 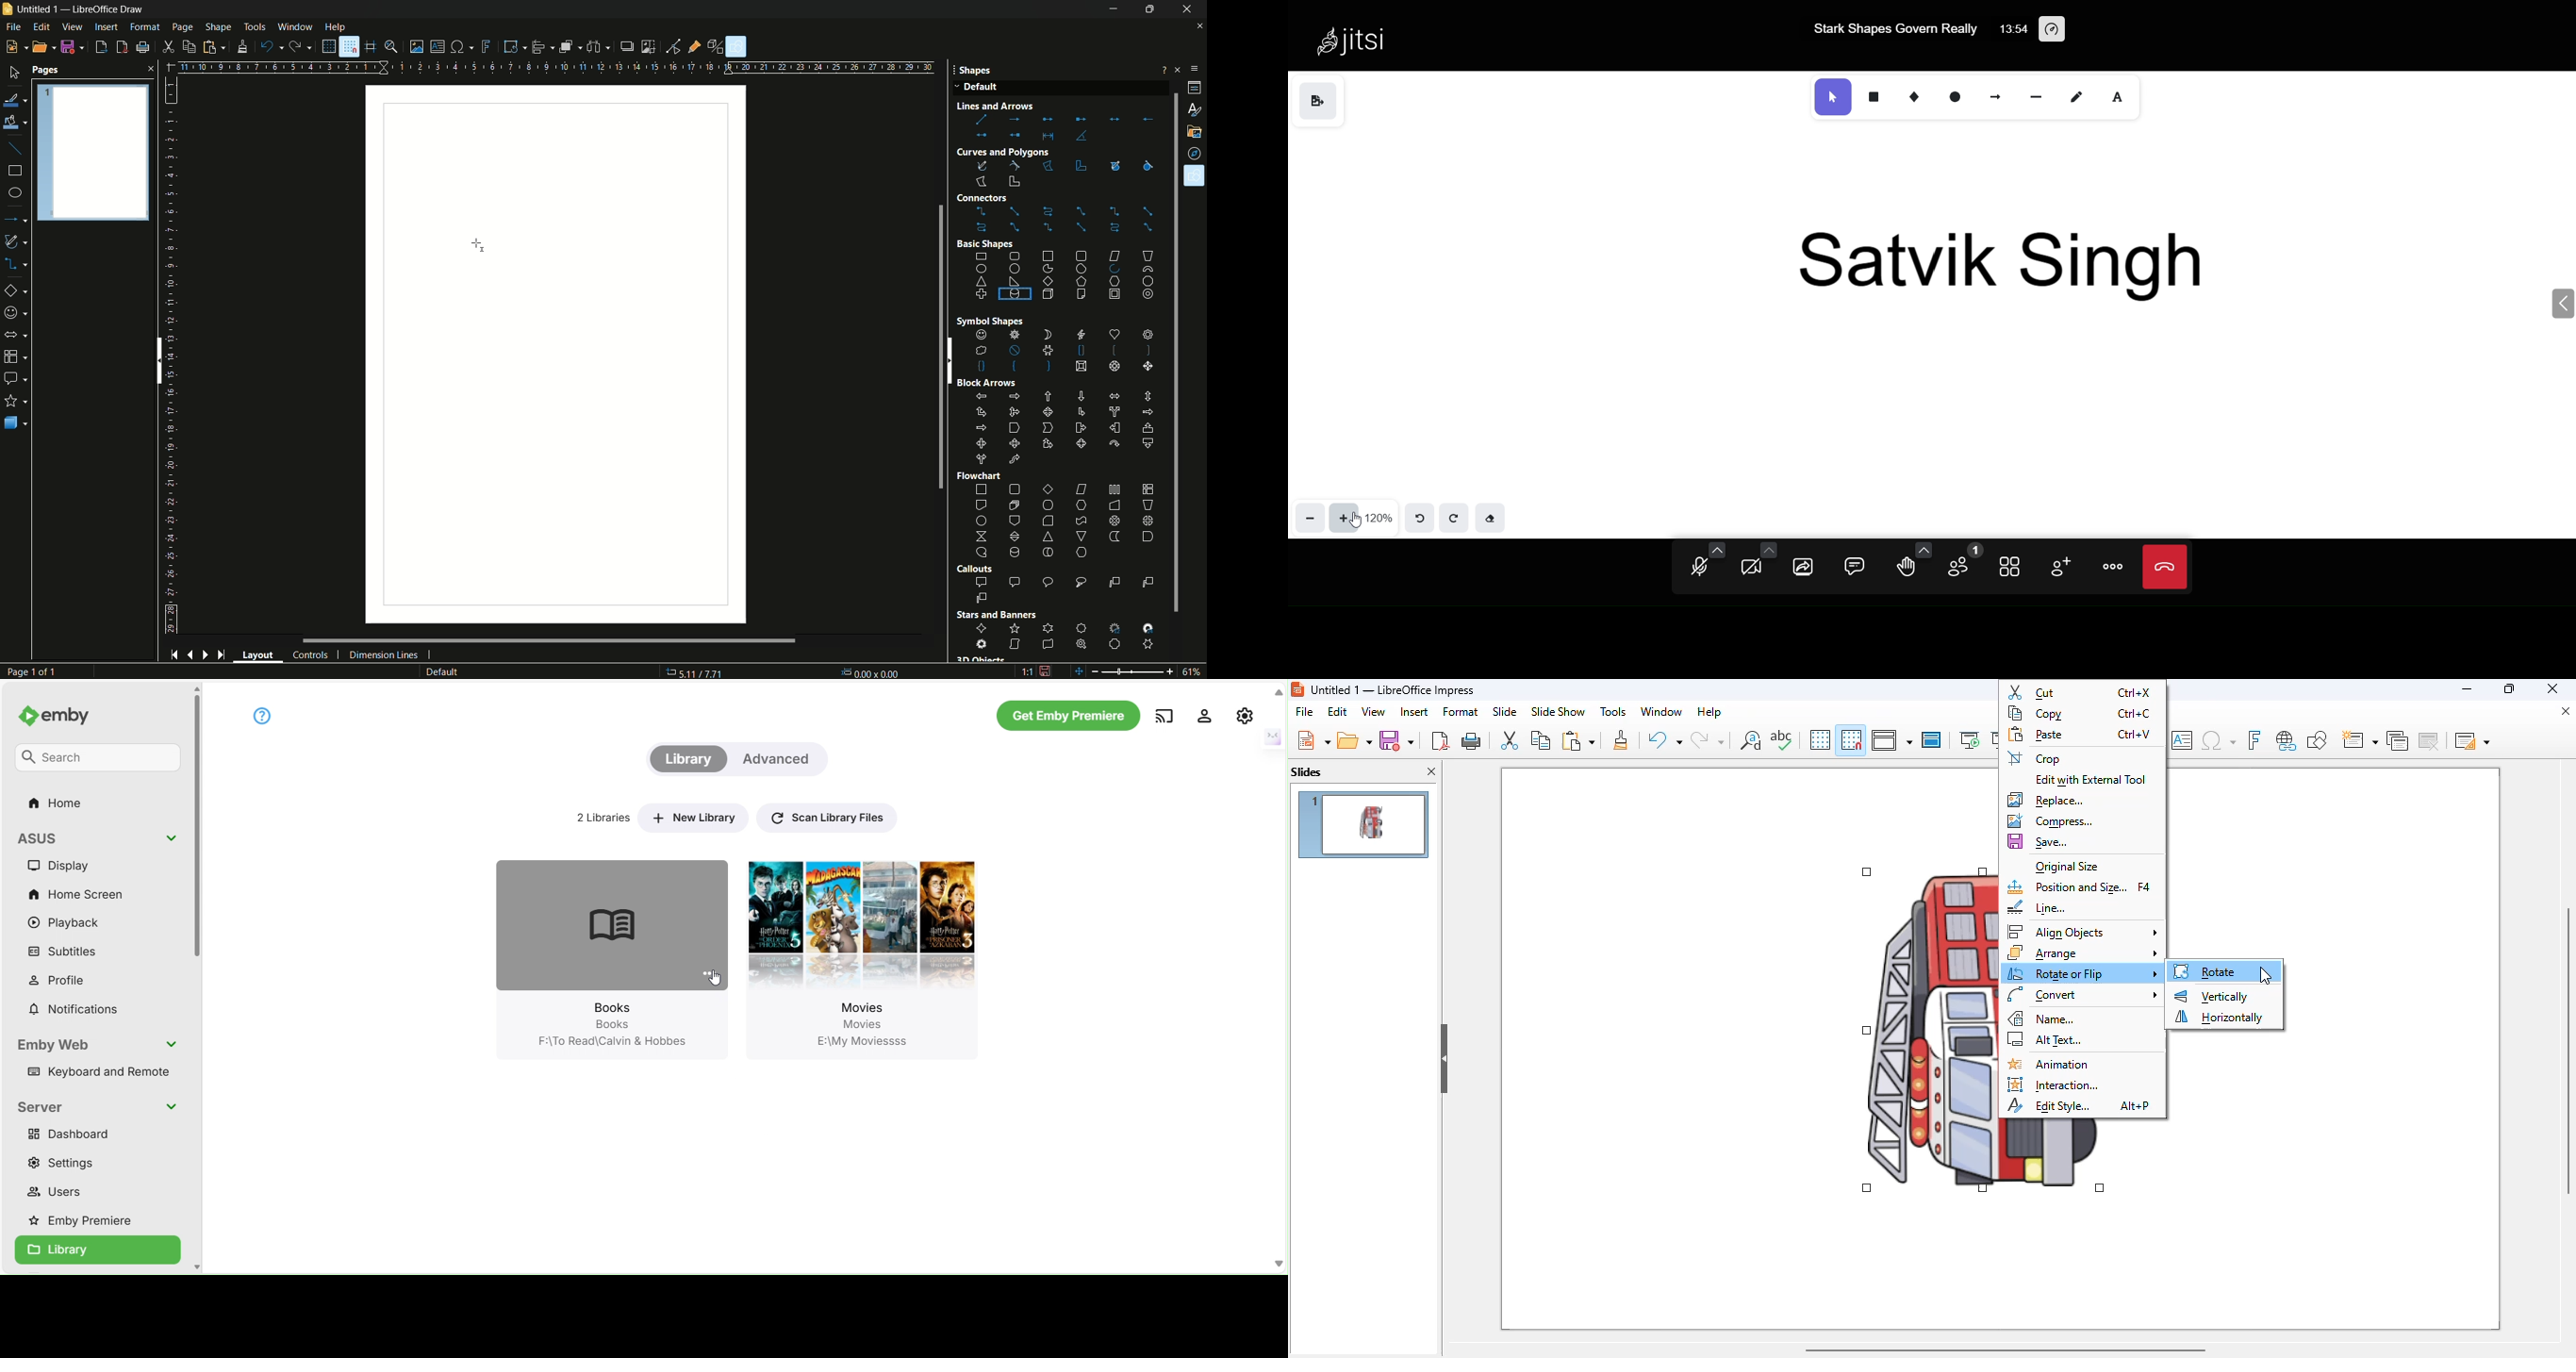 What do you see at coordinates (556, 354) in the screenshot?
I see `workspace` at bounding box center [556, 354].